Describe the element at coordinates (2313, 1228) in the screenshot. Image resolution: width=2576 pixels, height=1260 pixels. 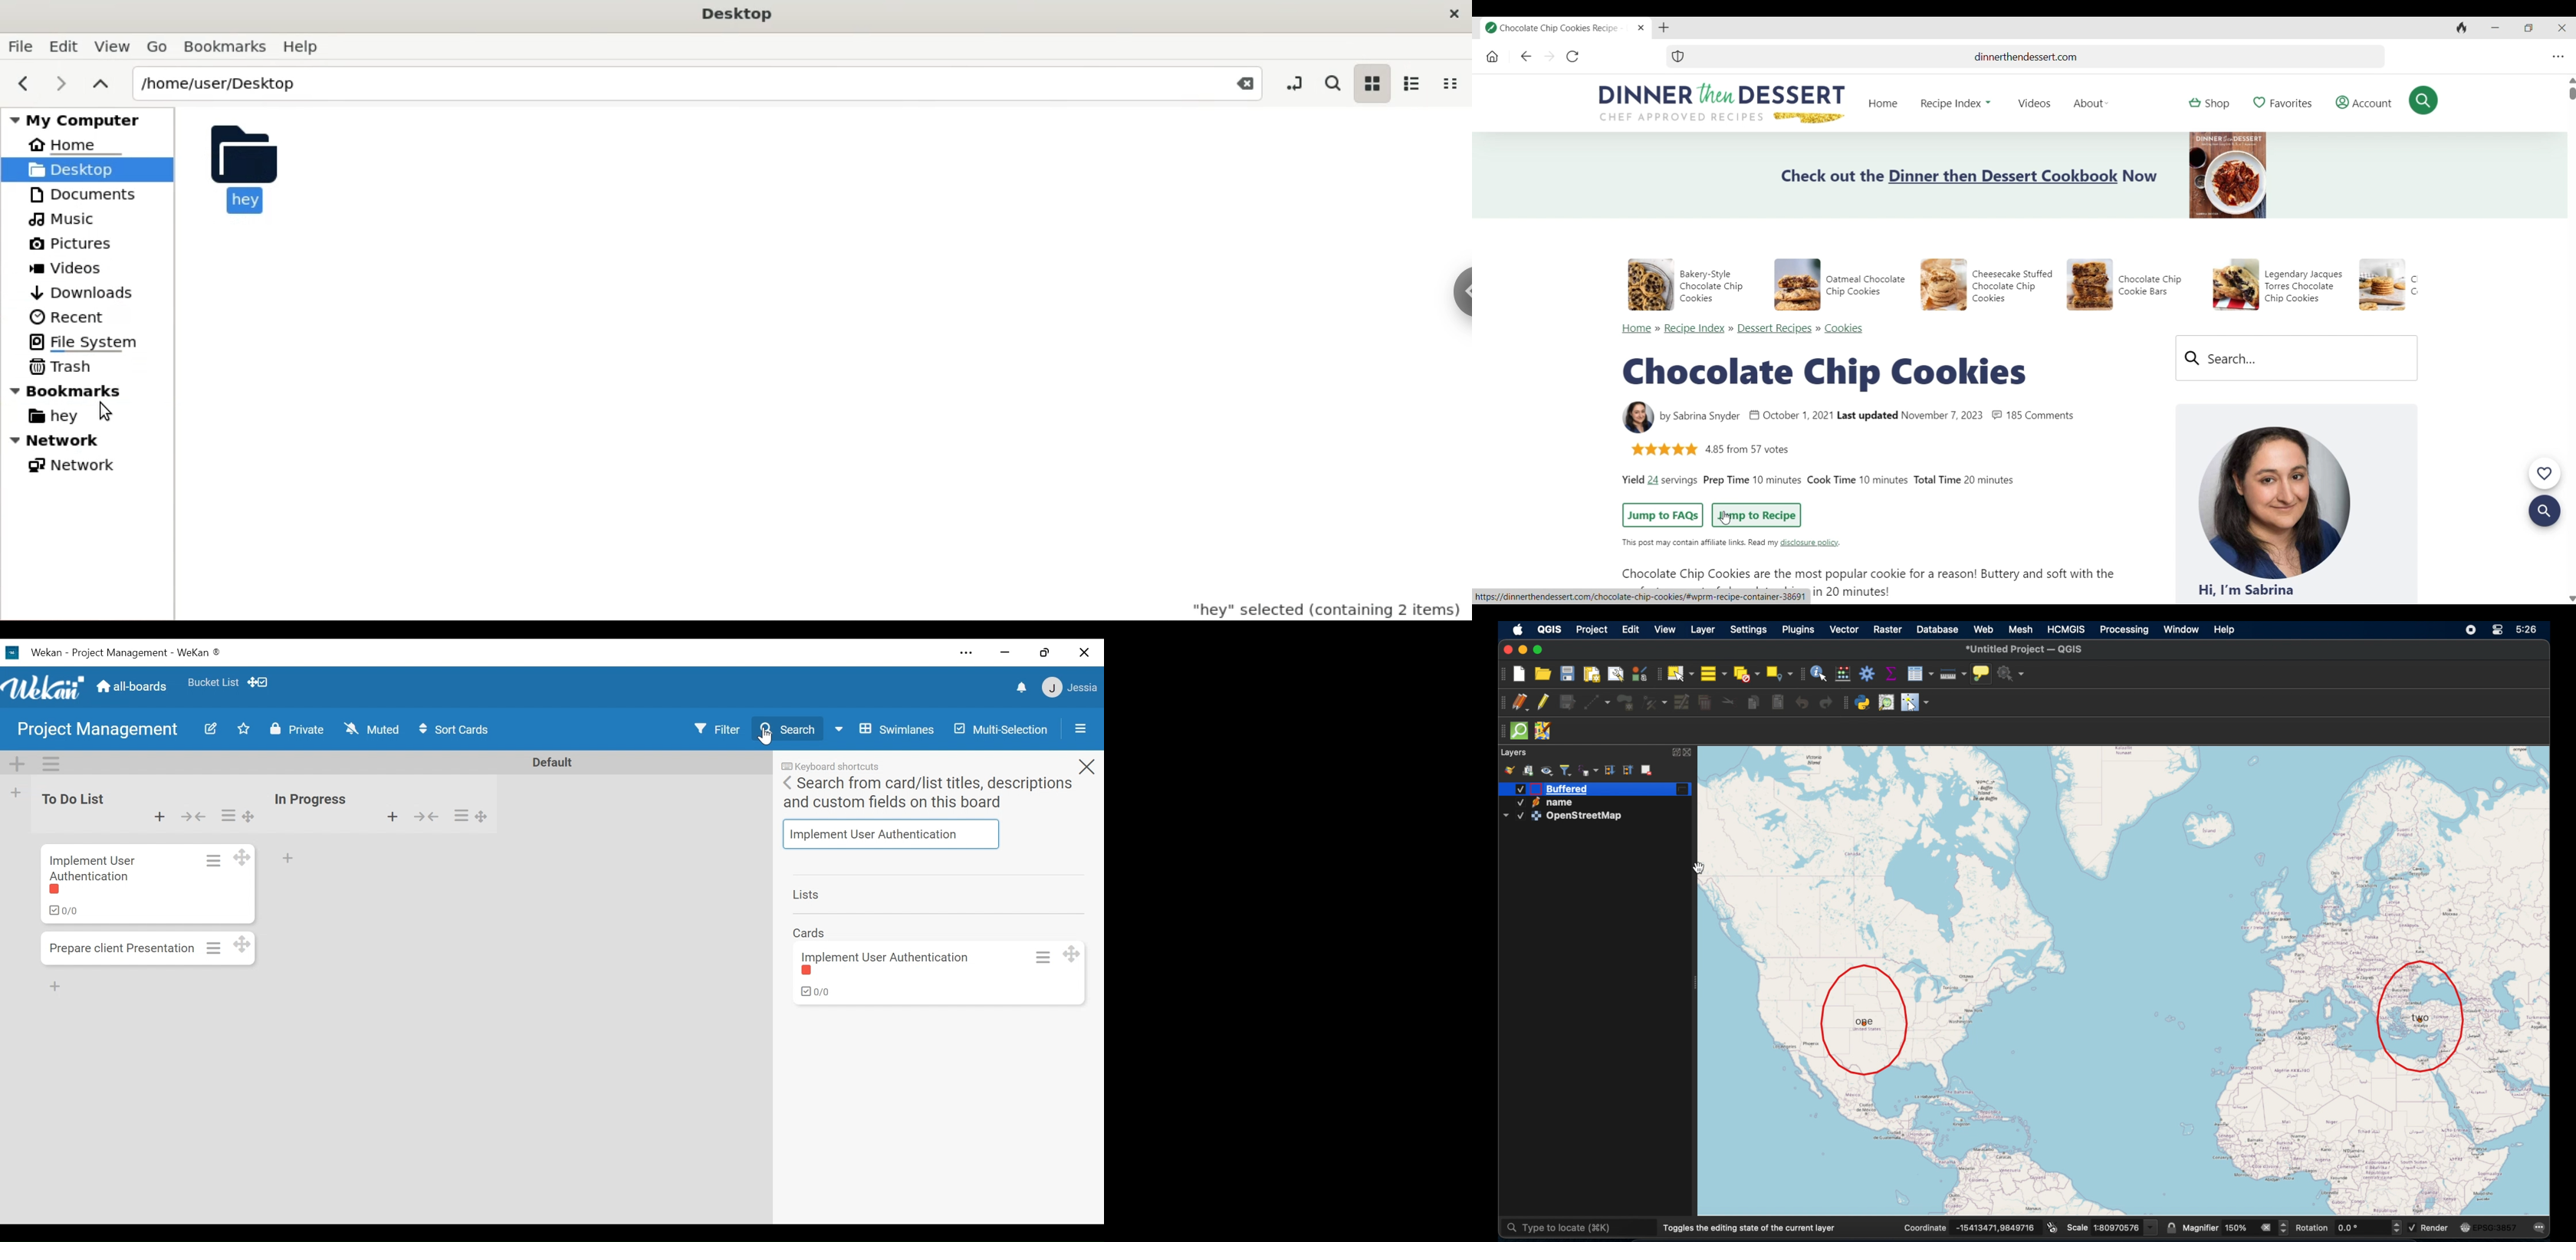
I see `rotation` at that location.